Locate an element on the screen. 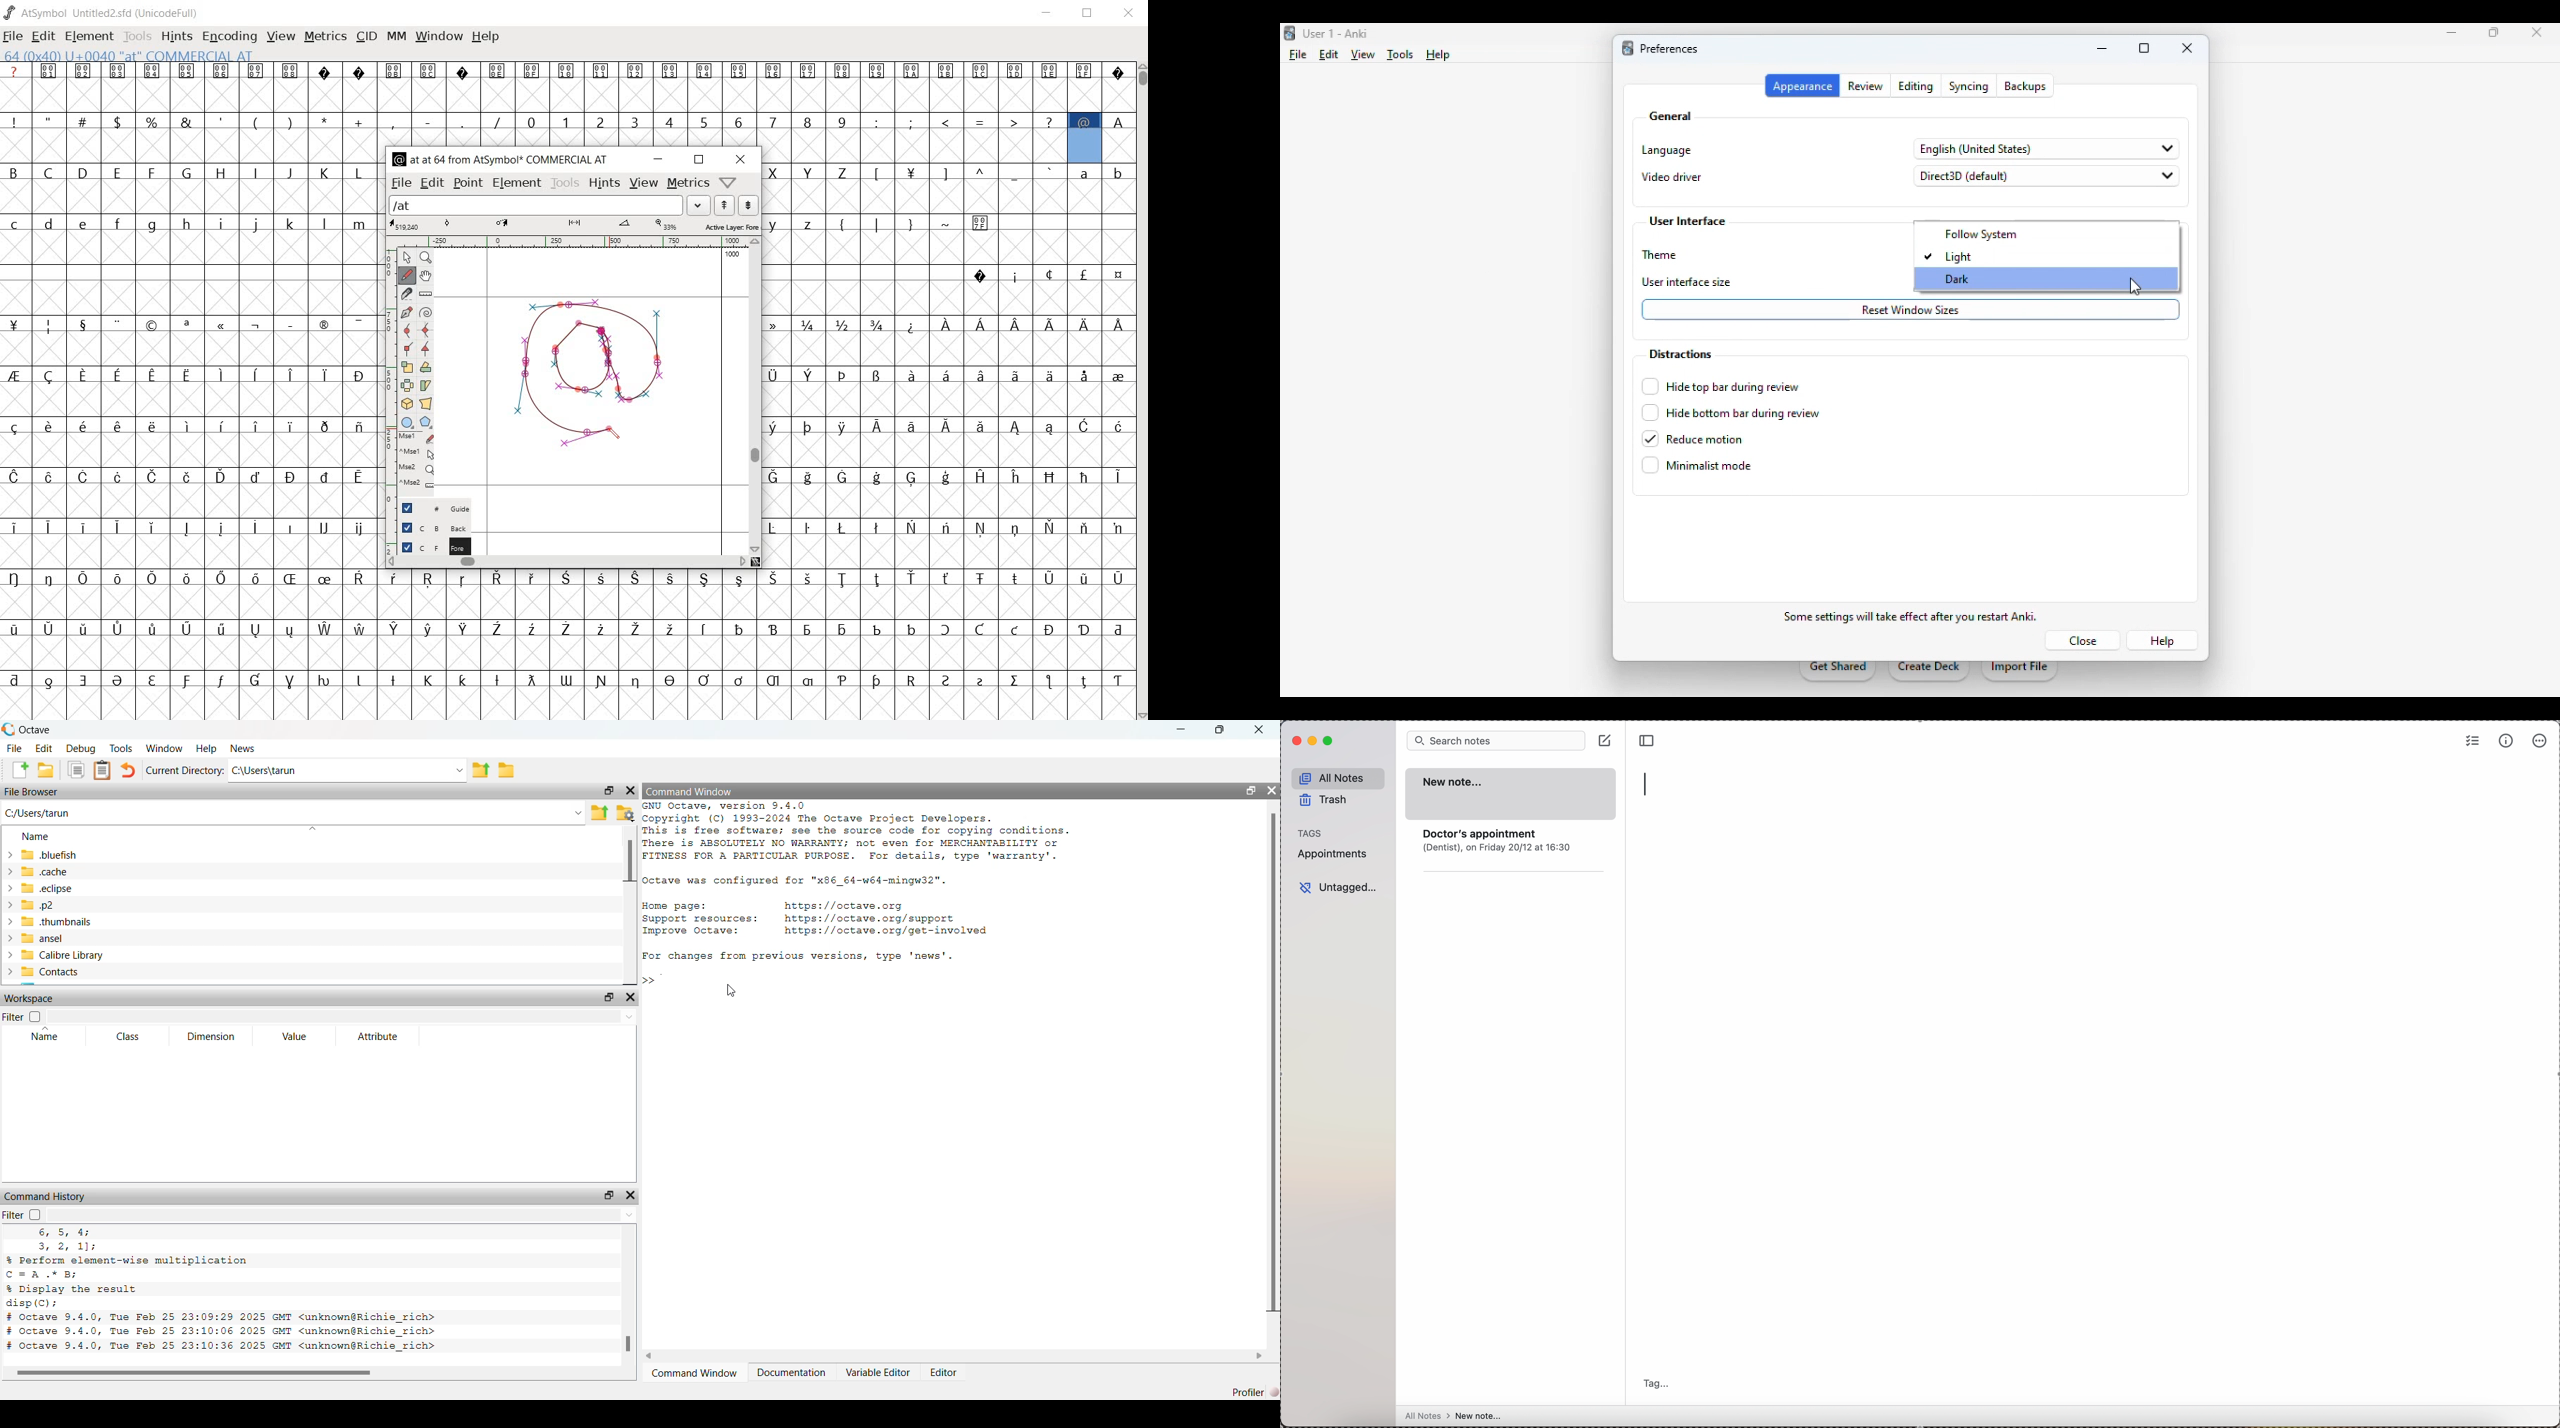 This screenshot has height=1428, width=2576. edit is located at coordinates (1329, 54).